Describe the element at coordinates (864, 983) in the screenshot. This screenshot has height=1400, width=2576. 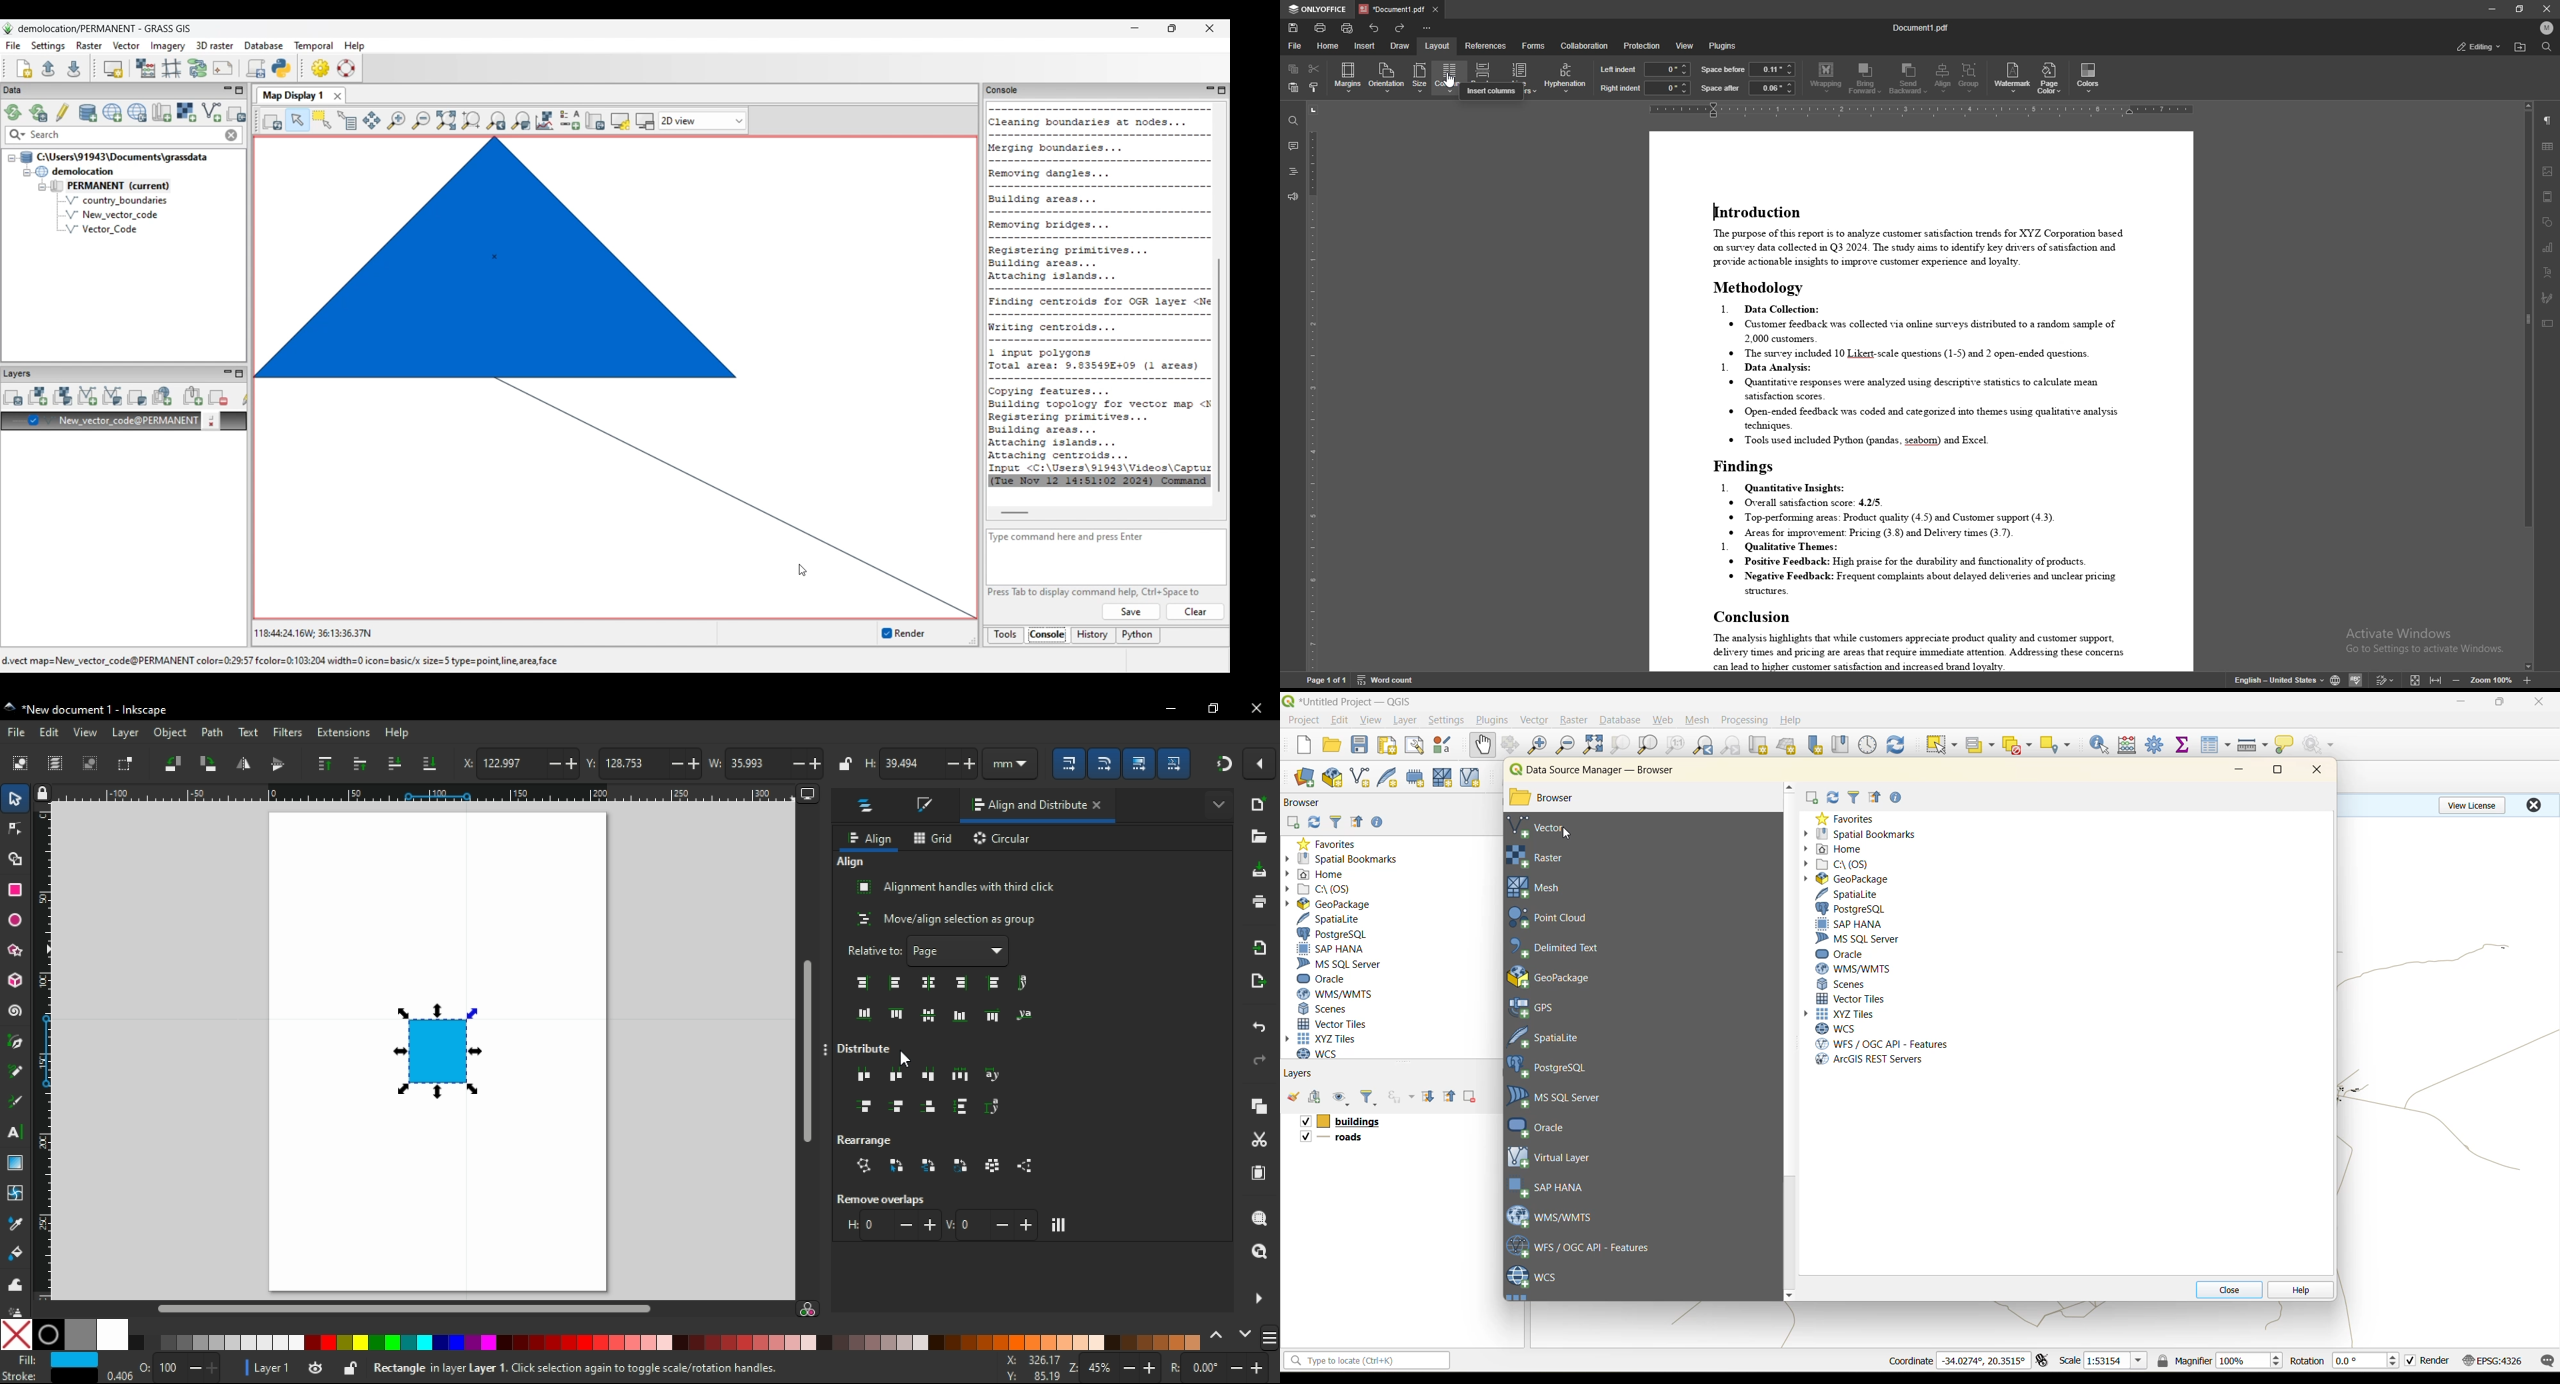
I see `align right edge of objects to left edge of anchor` at that location.